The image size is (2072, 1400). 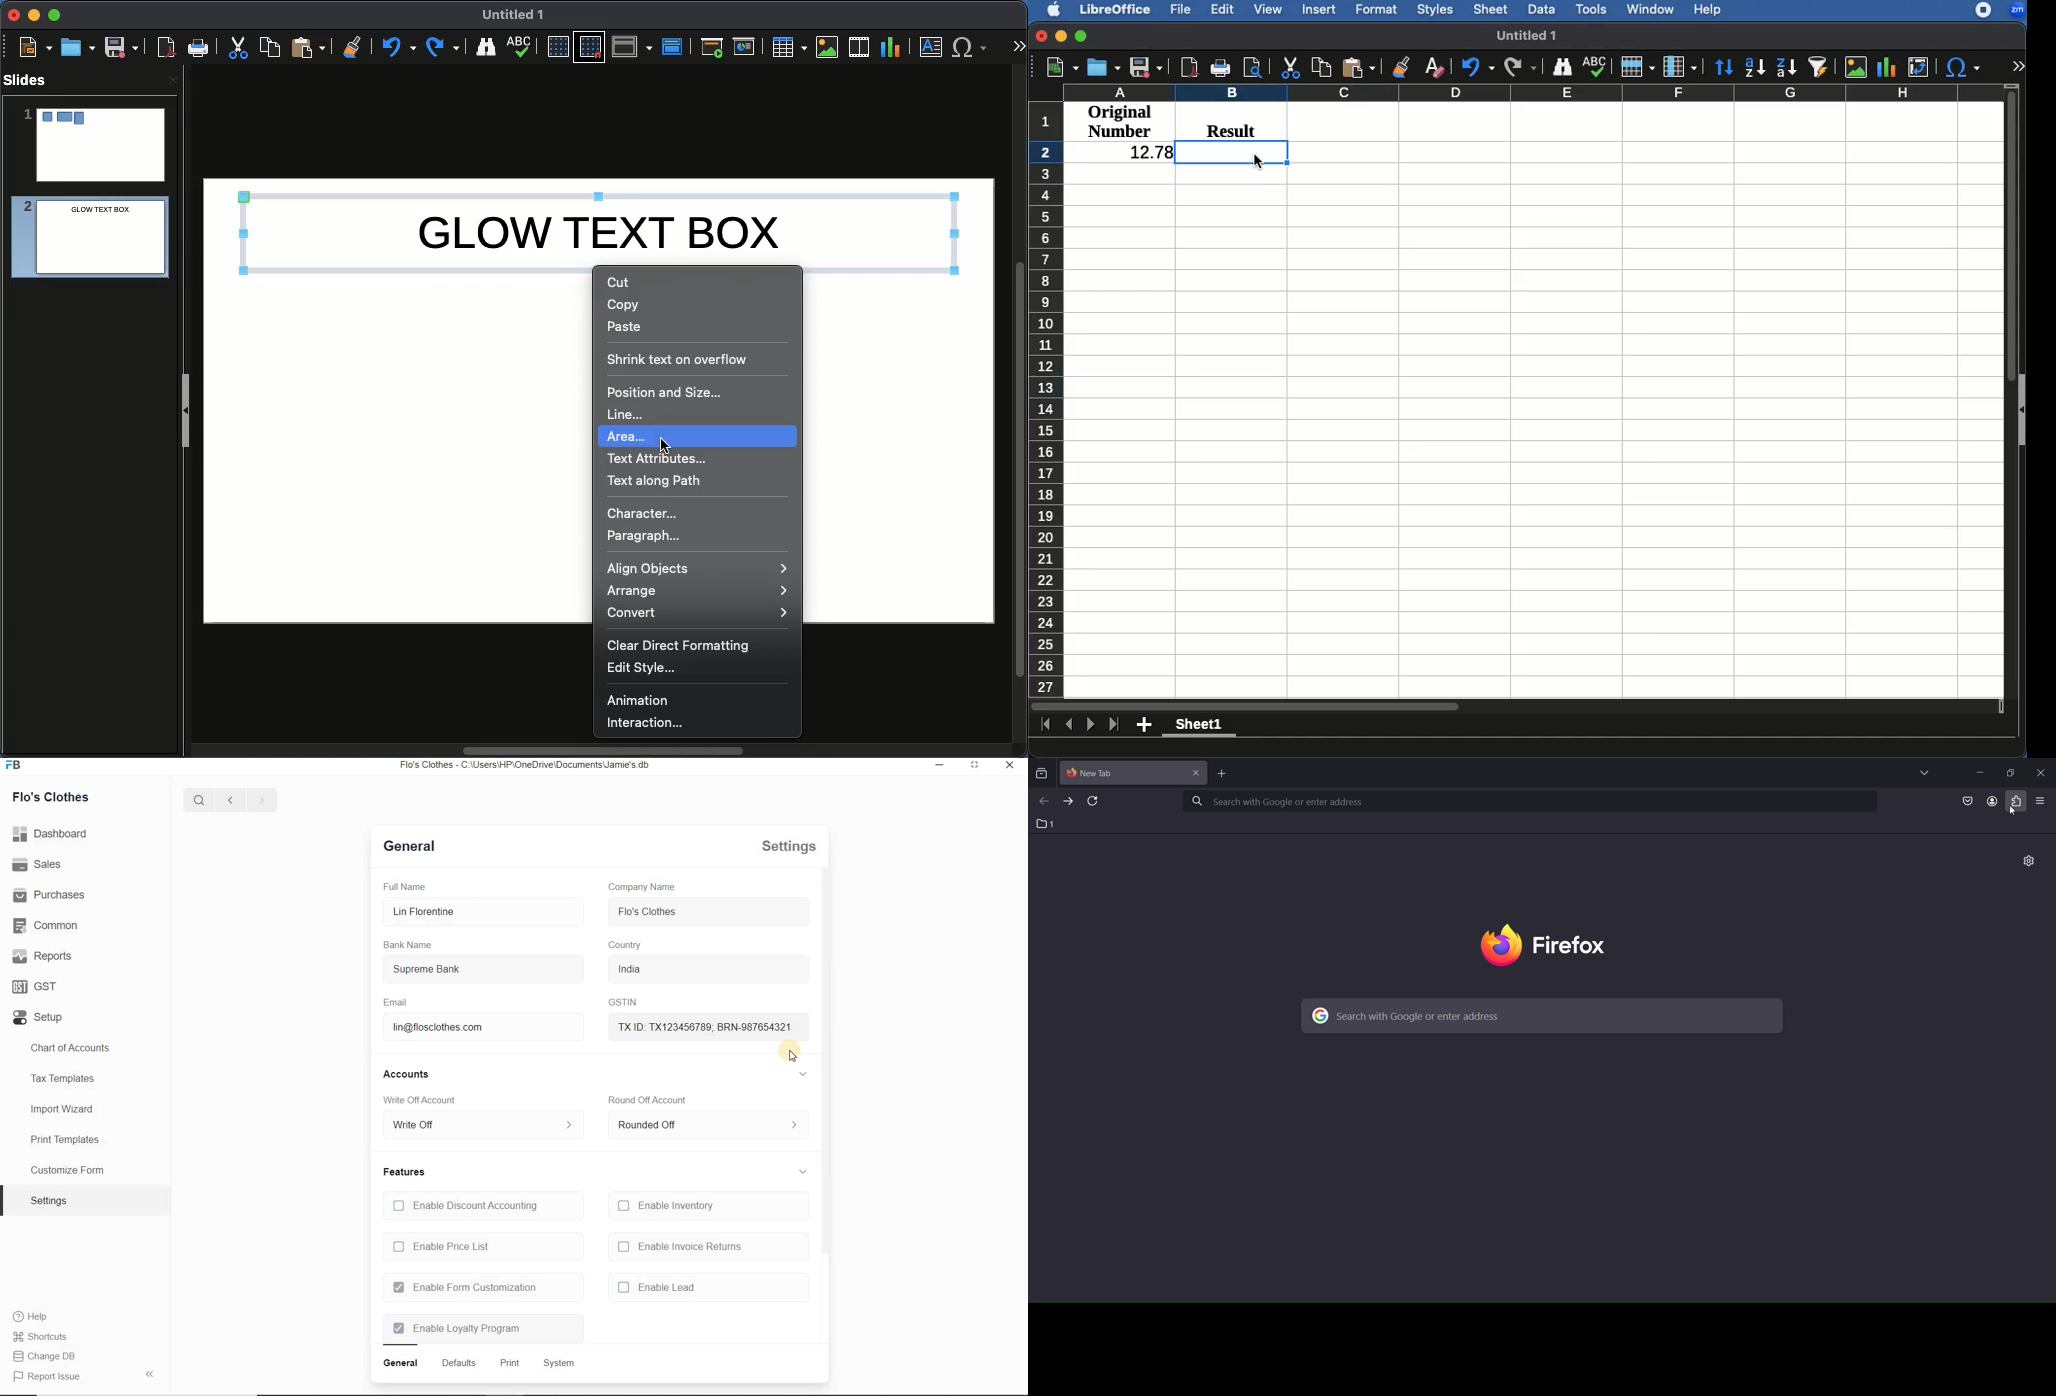 What do you see at coordinates (1054, 67) in the screenshot?
I see `New` at bounding box center [1054, 67].